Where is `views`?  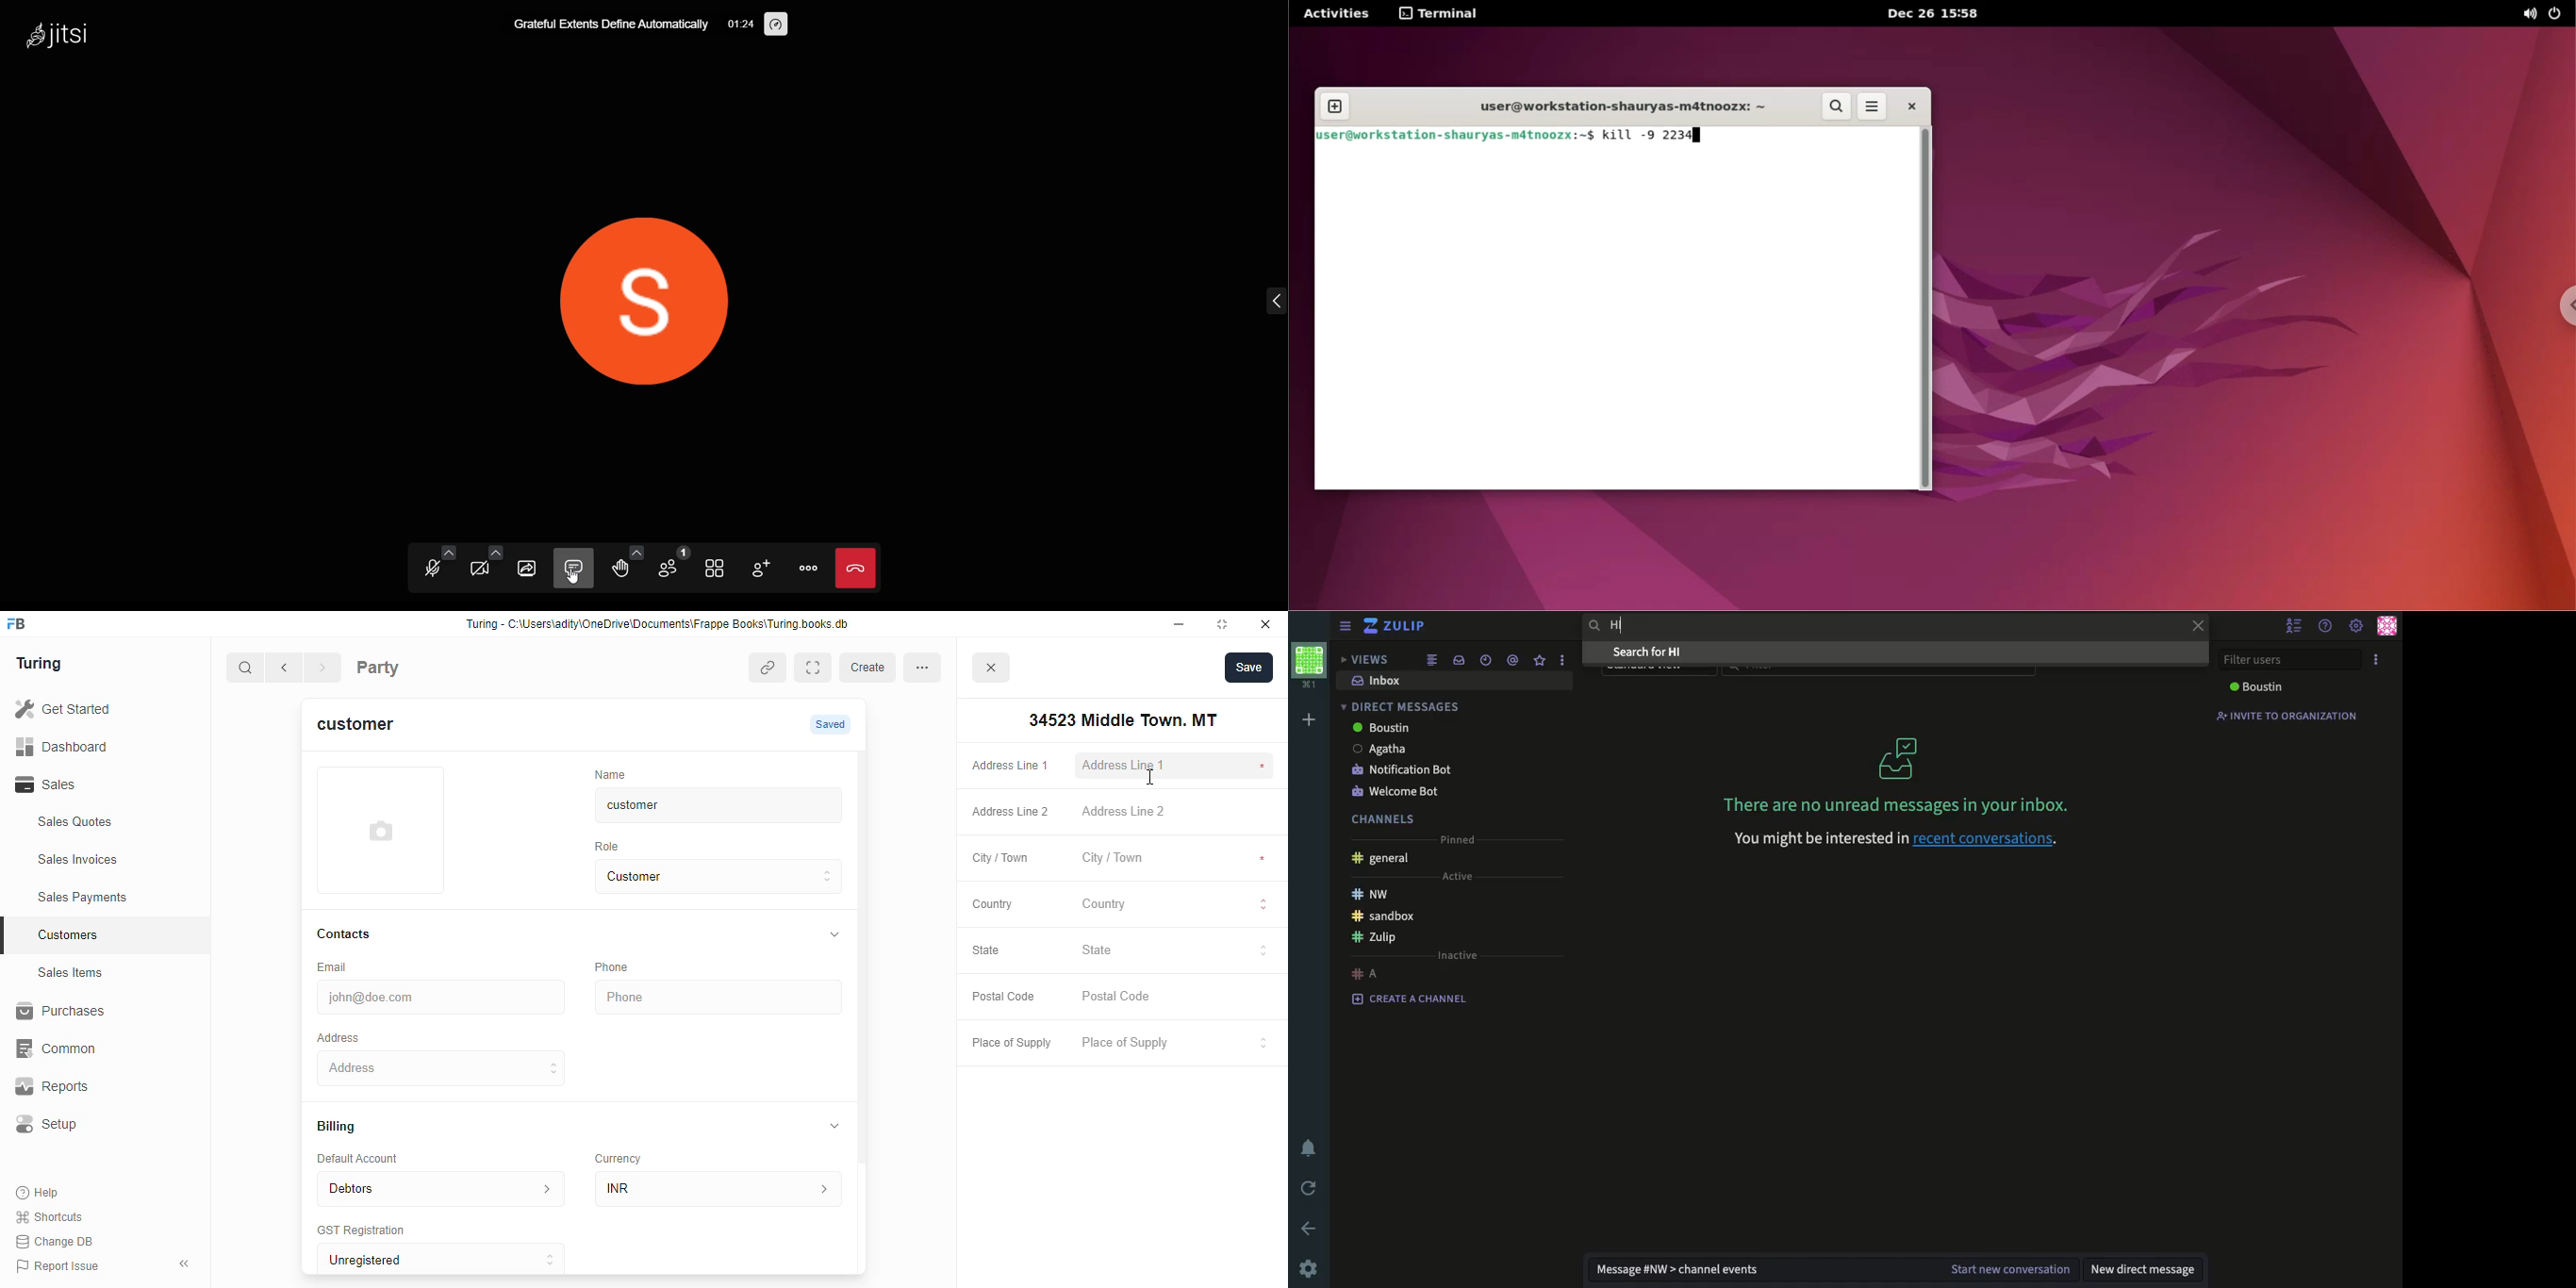 views is located at coordinates (1365, 661).